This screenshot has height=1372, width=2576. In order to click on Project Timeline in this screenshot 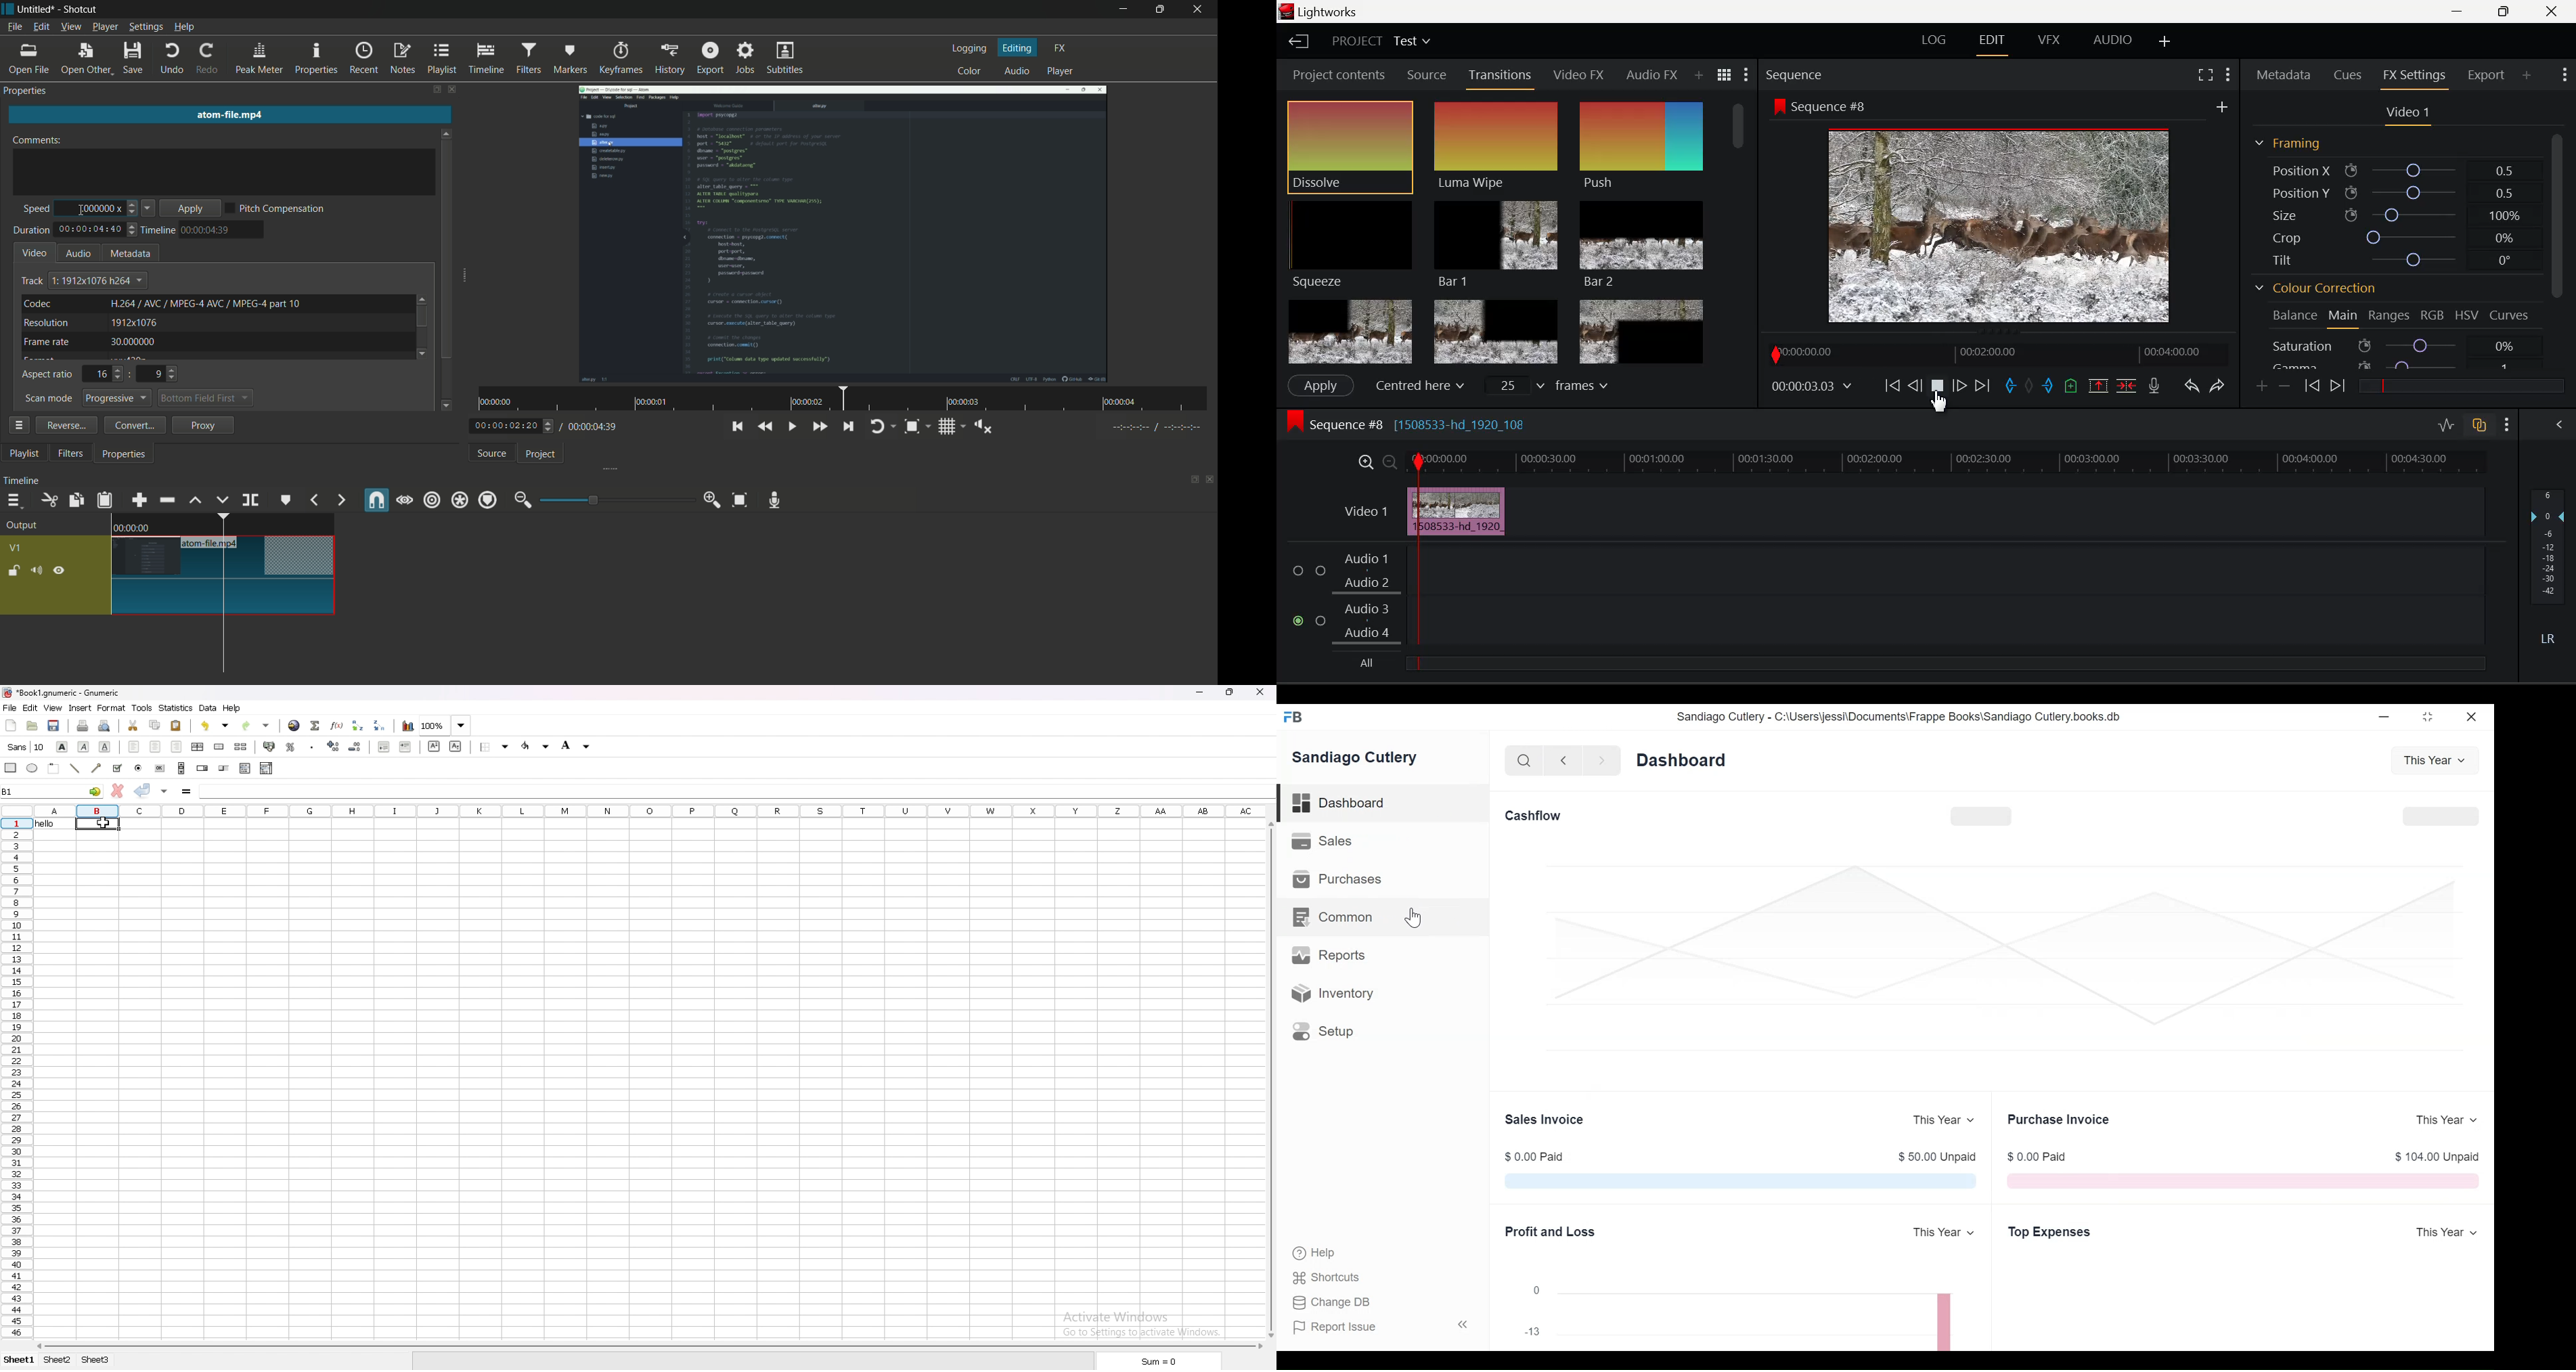, I will do `click(1959, 461)`.